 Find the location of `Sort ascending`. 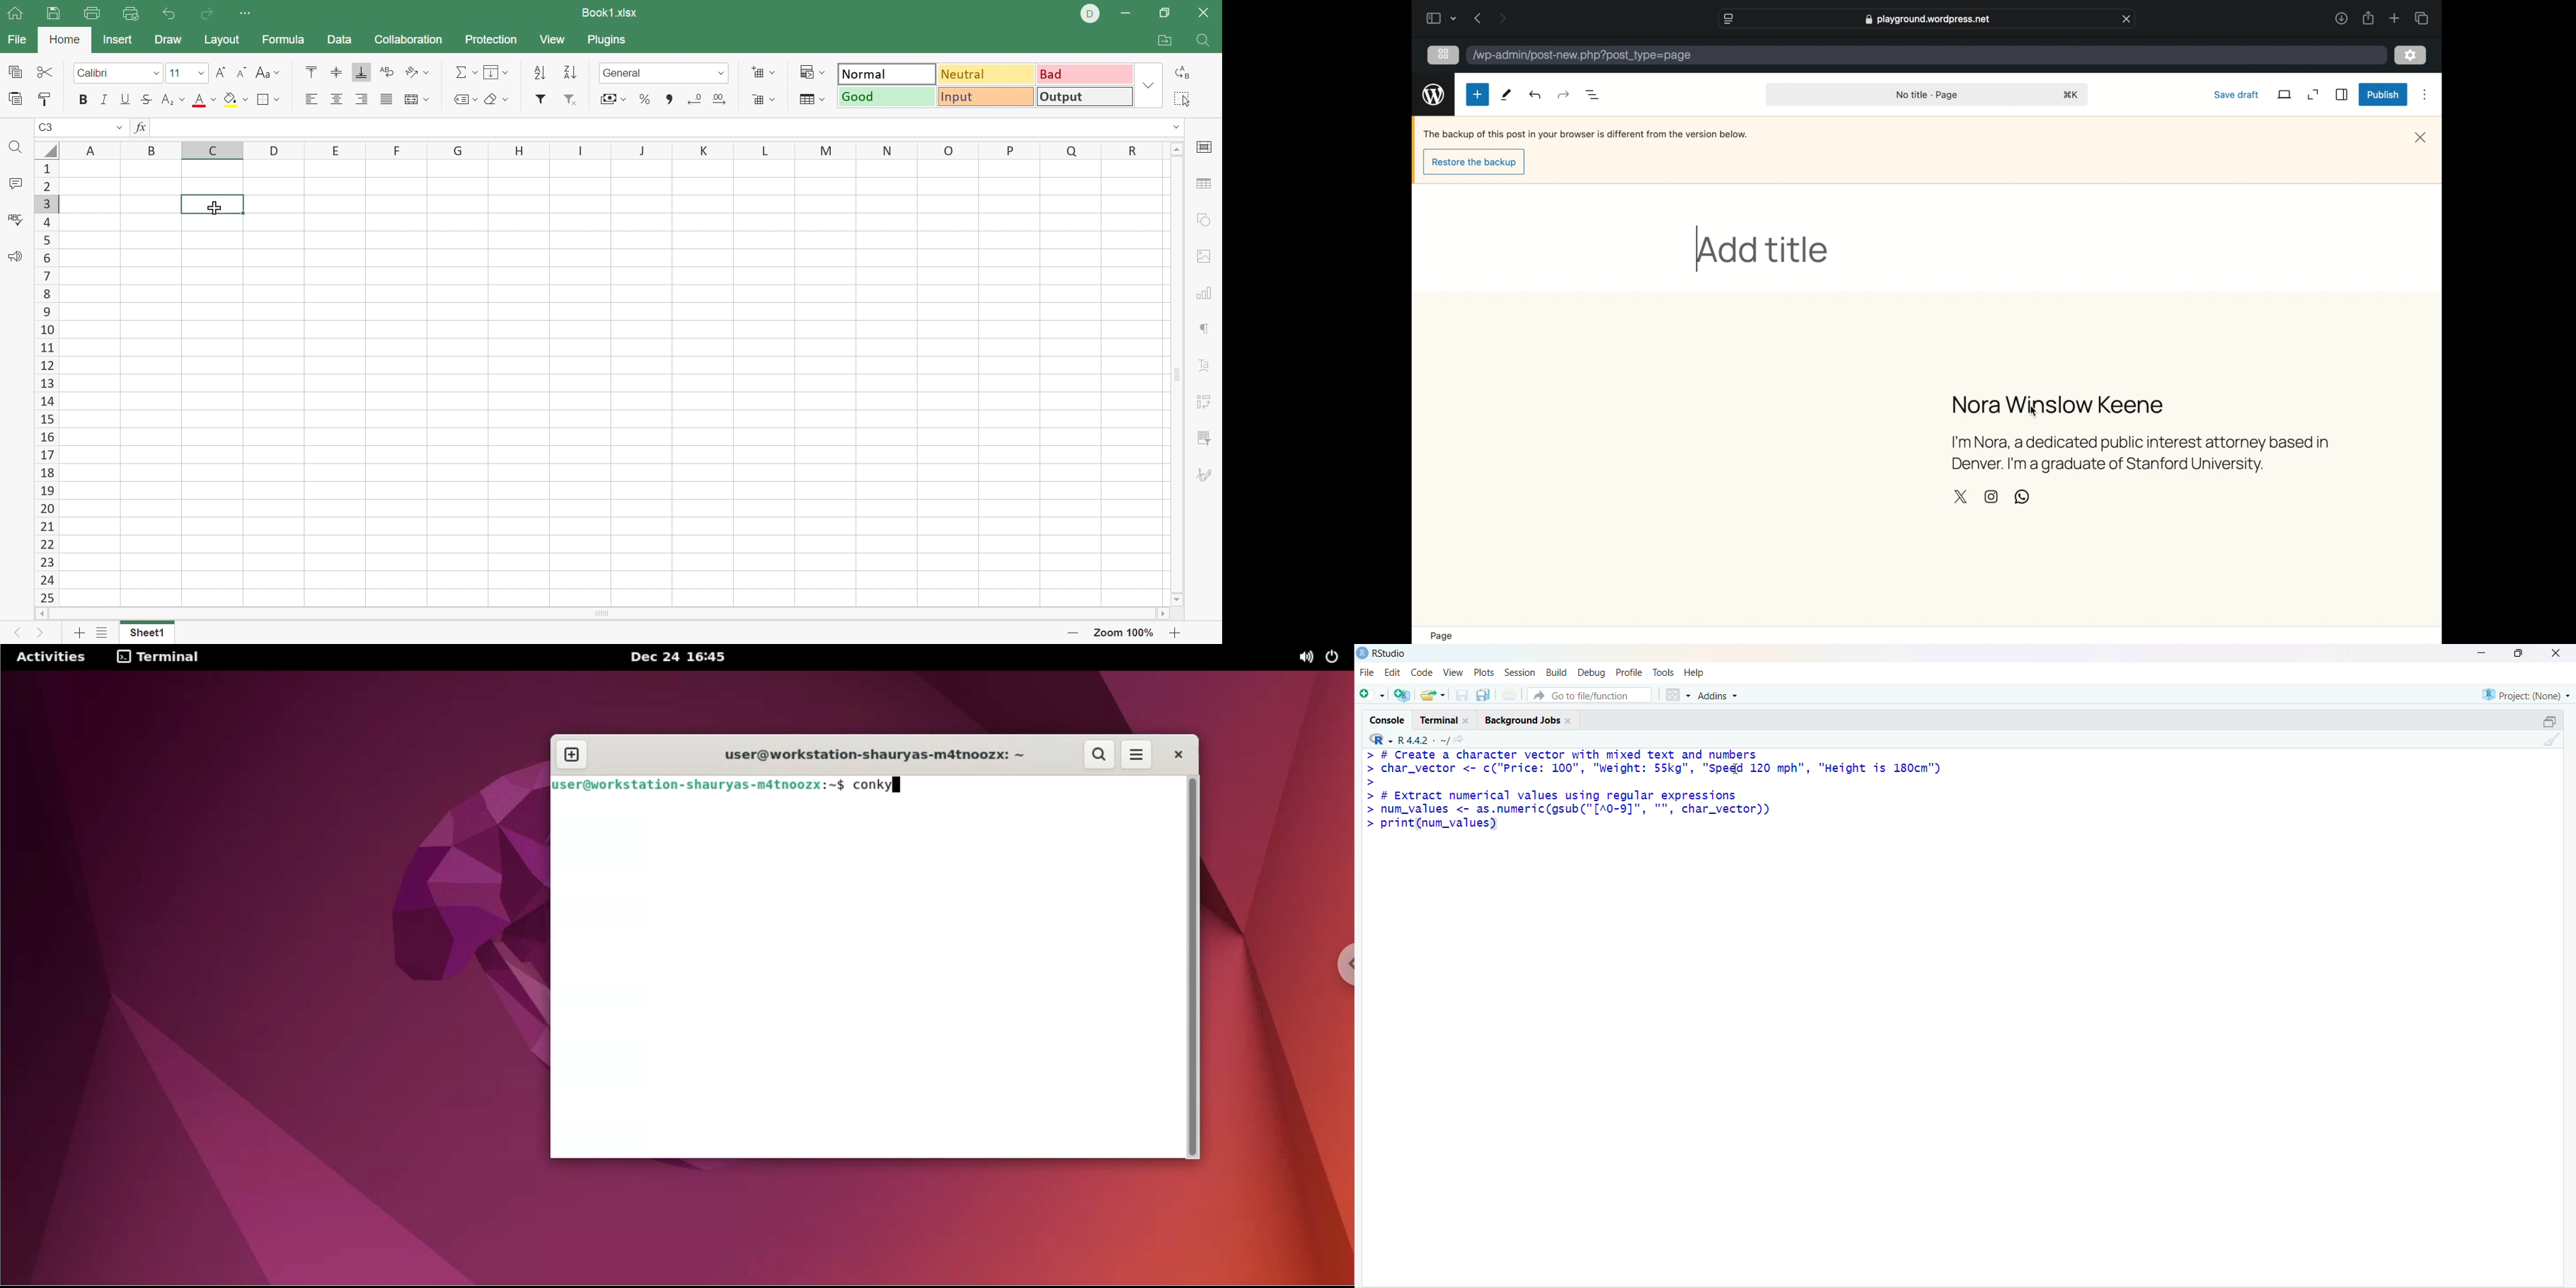

Sort ascending is located at coordinates (540, 71).